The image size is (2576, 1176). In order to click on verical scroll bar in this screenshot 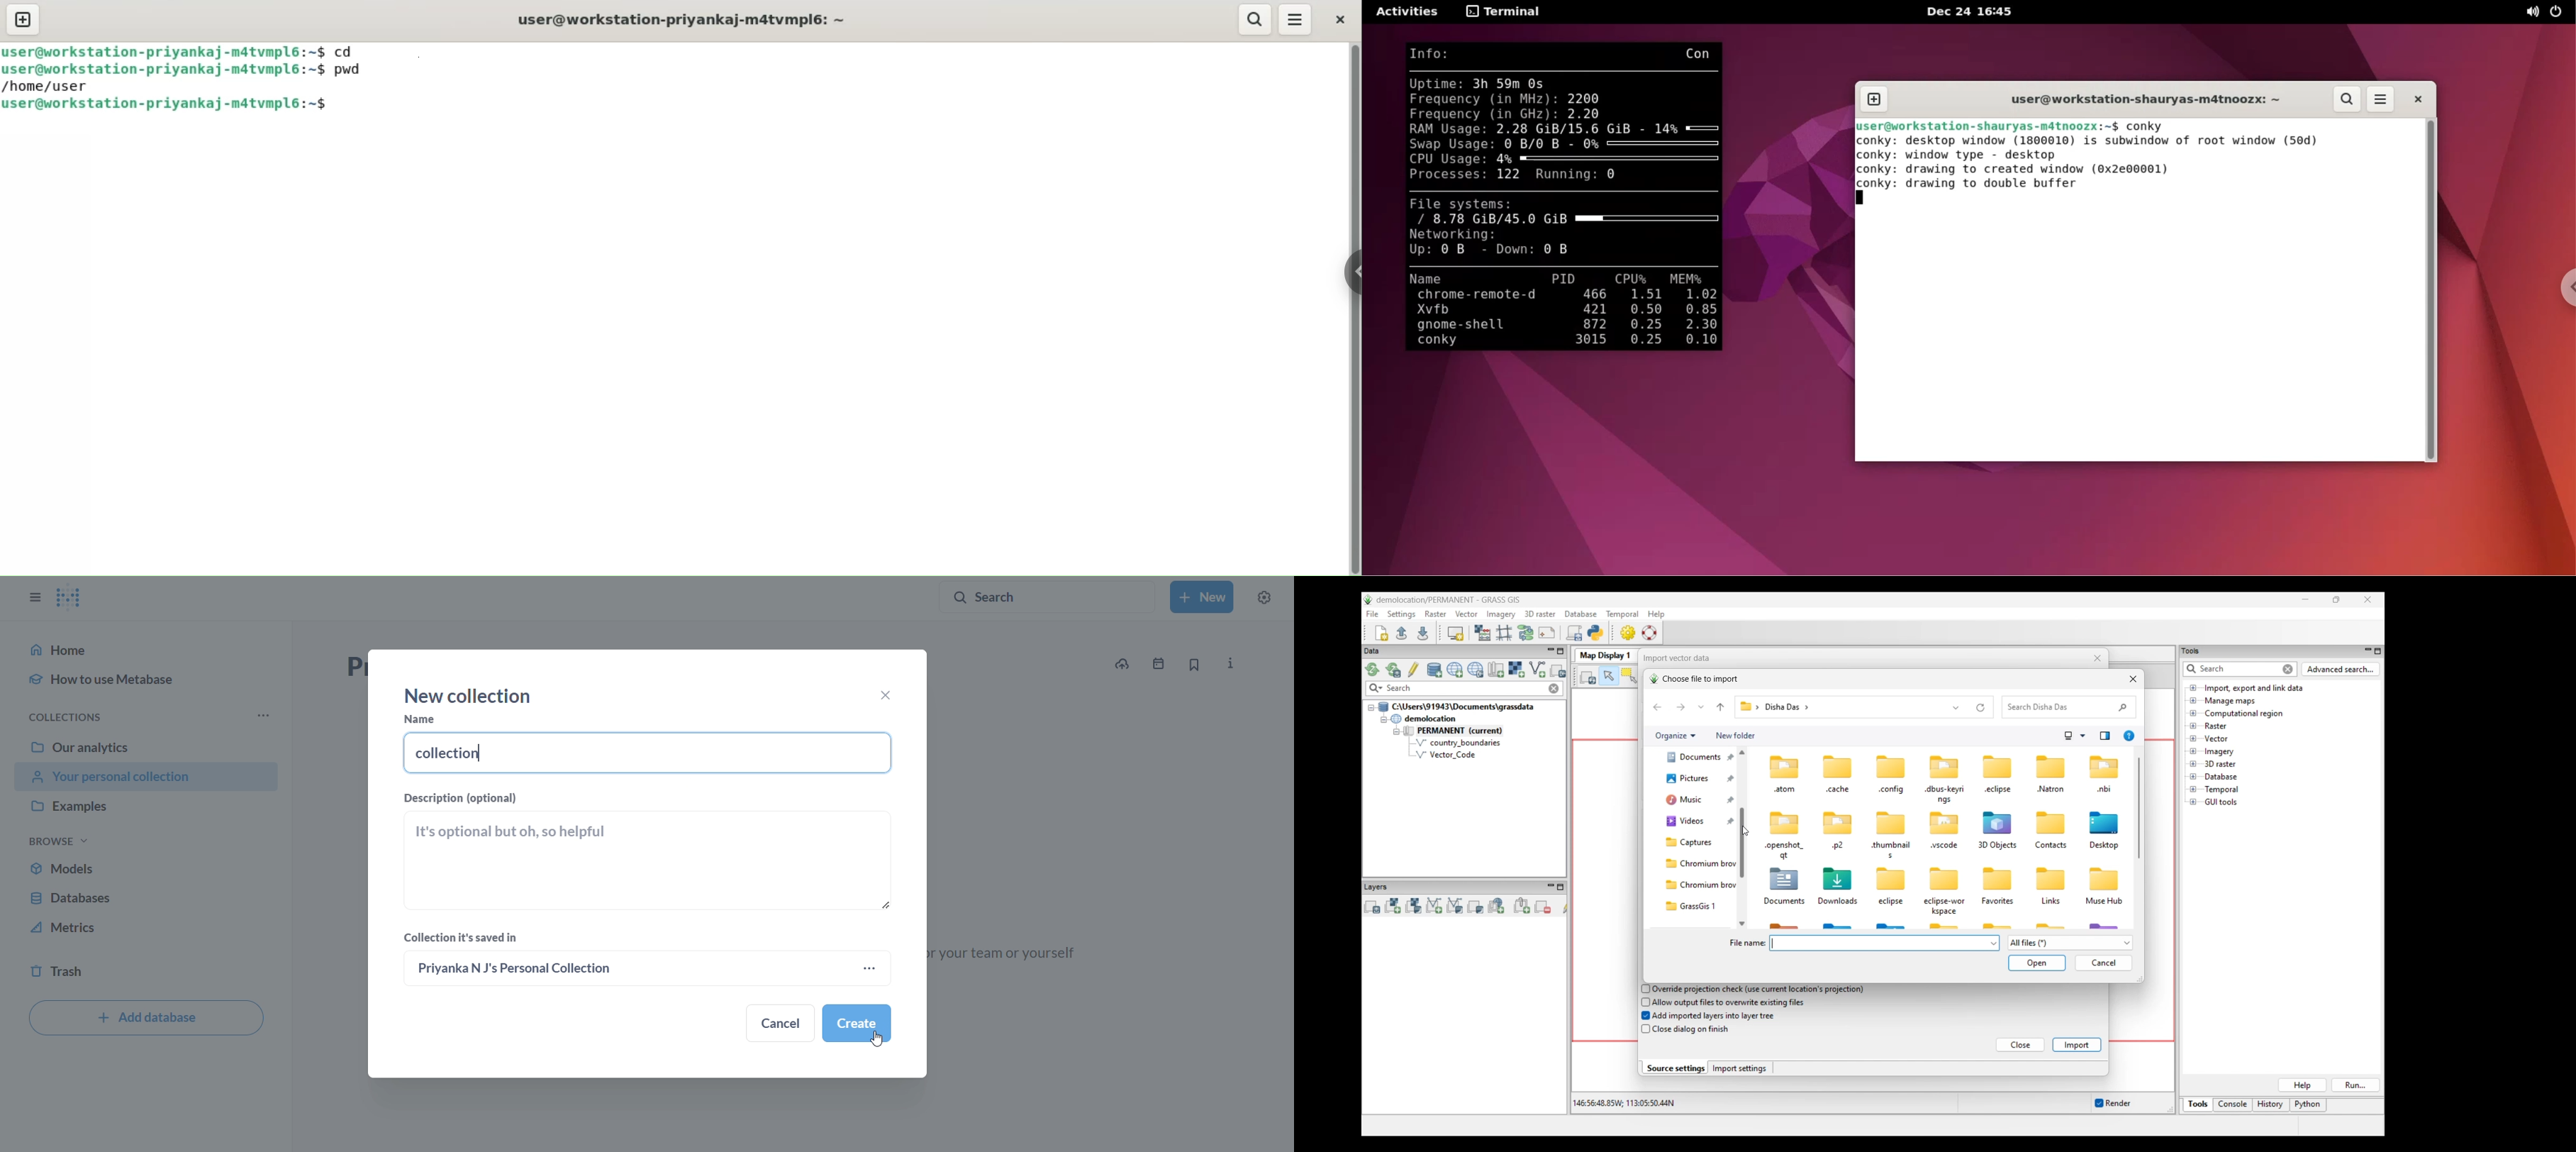, I will do `click(1353, 309)`.